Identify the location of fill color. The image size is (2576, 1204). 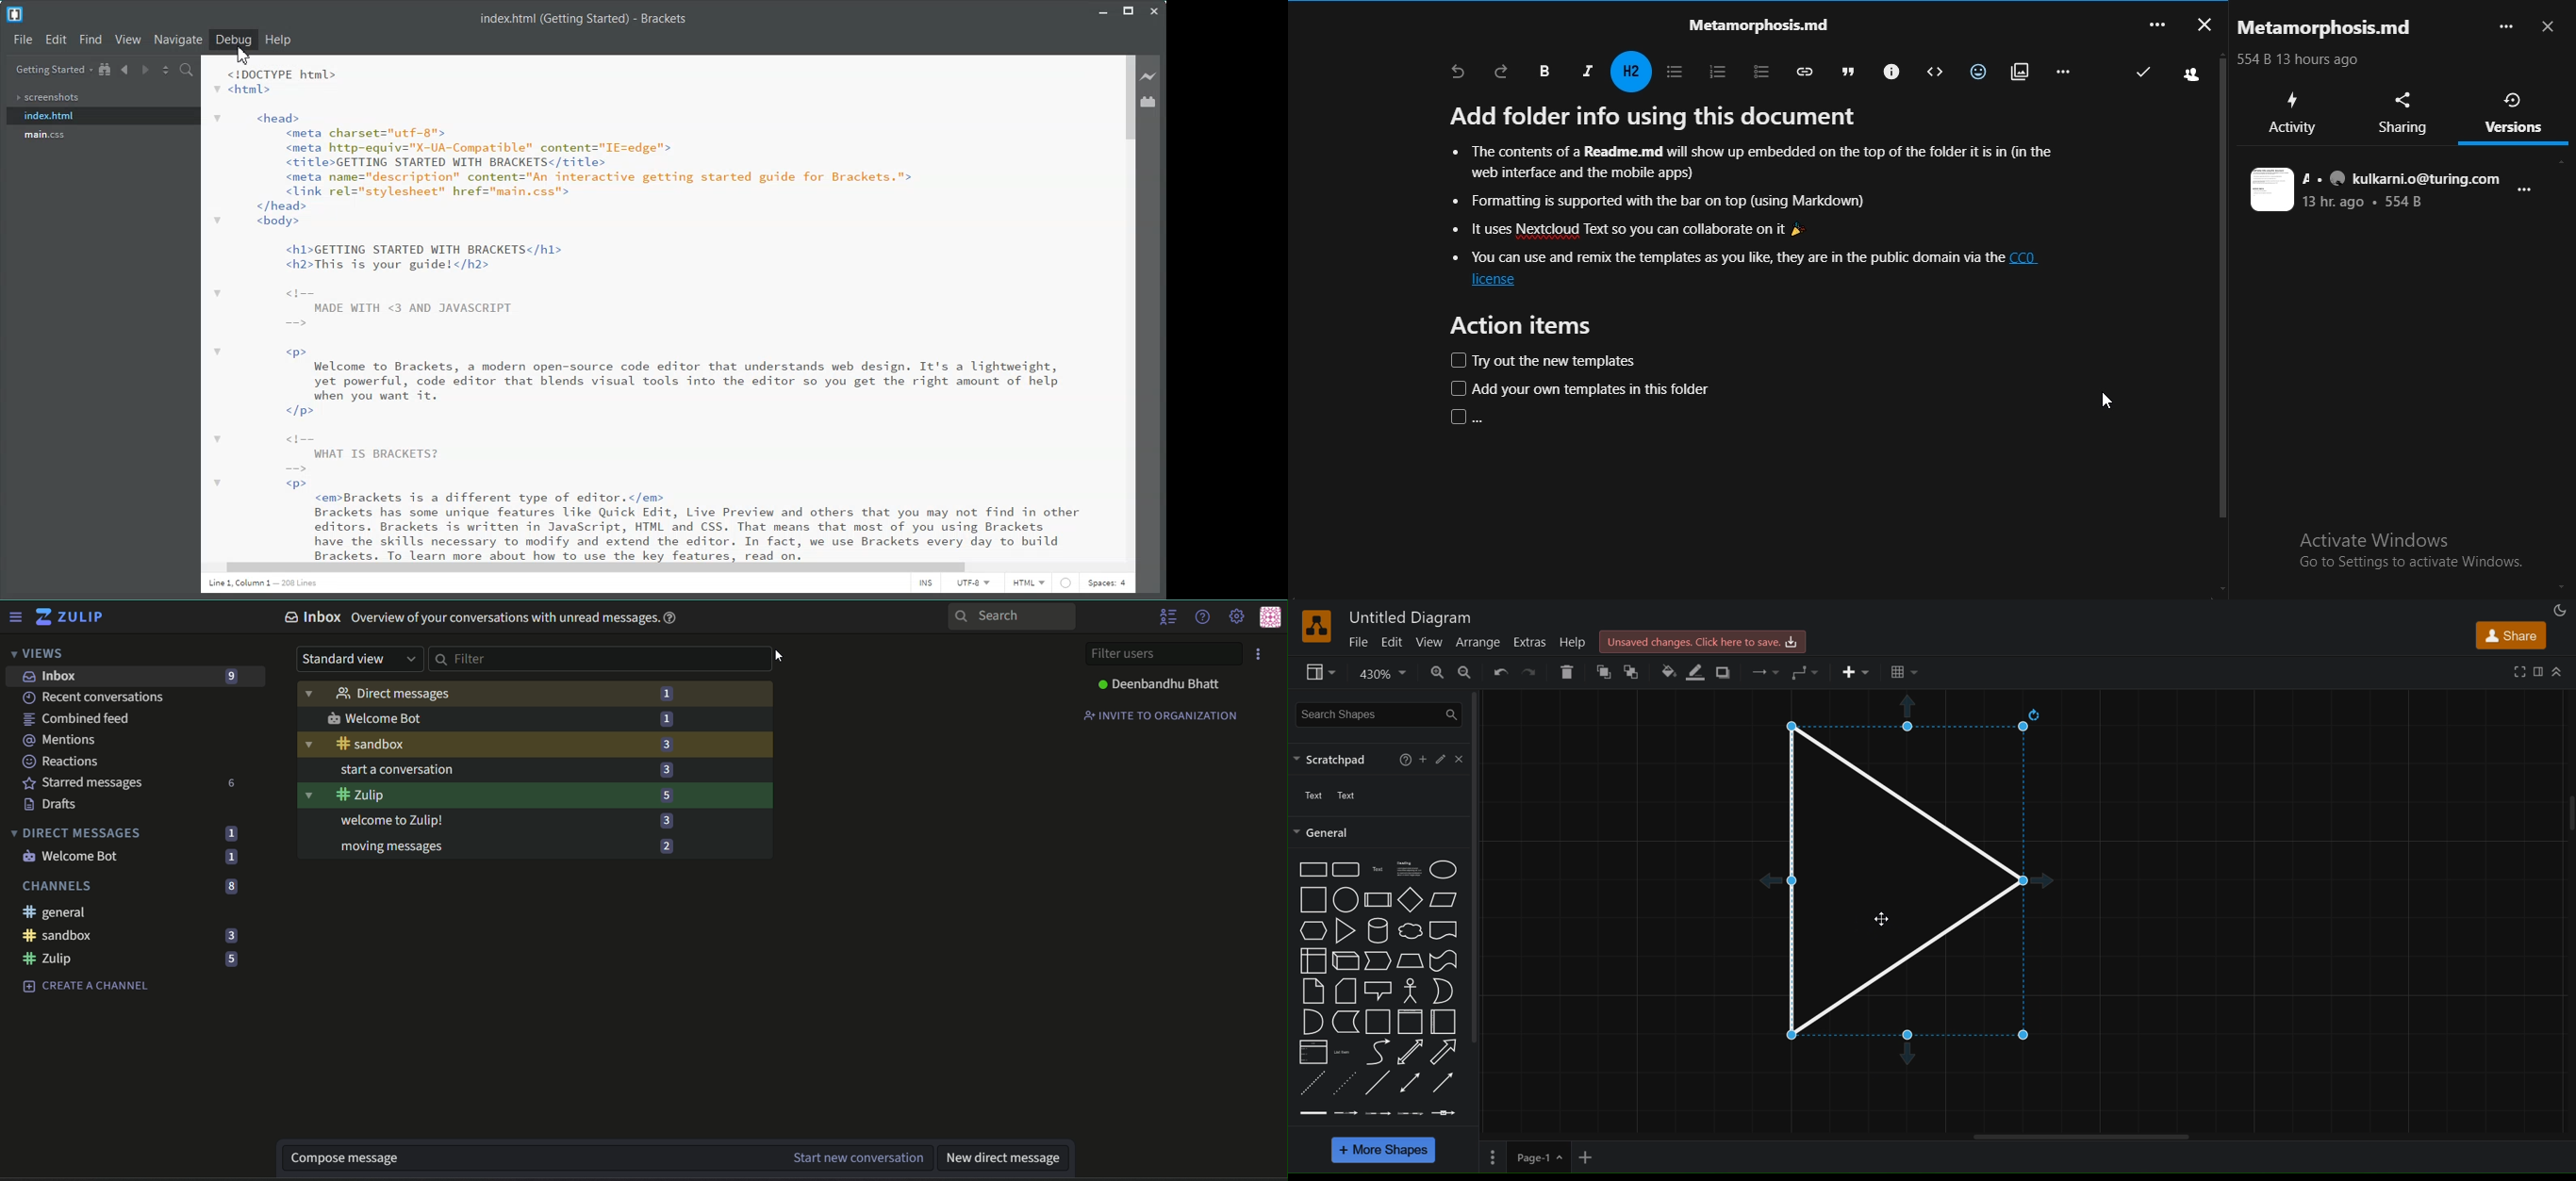
(1667, 669).